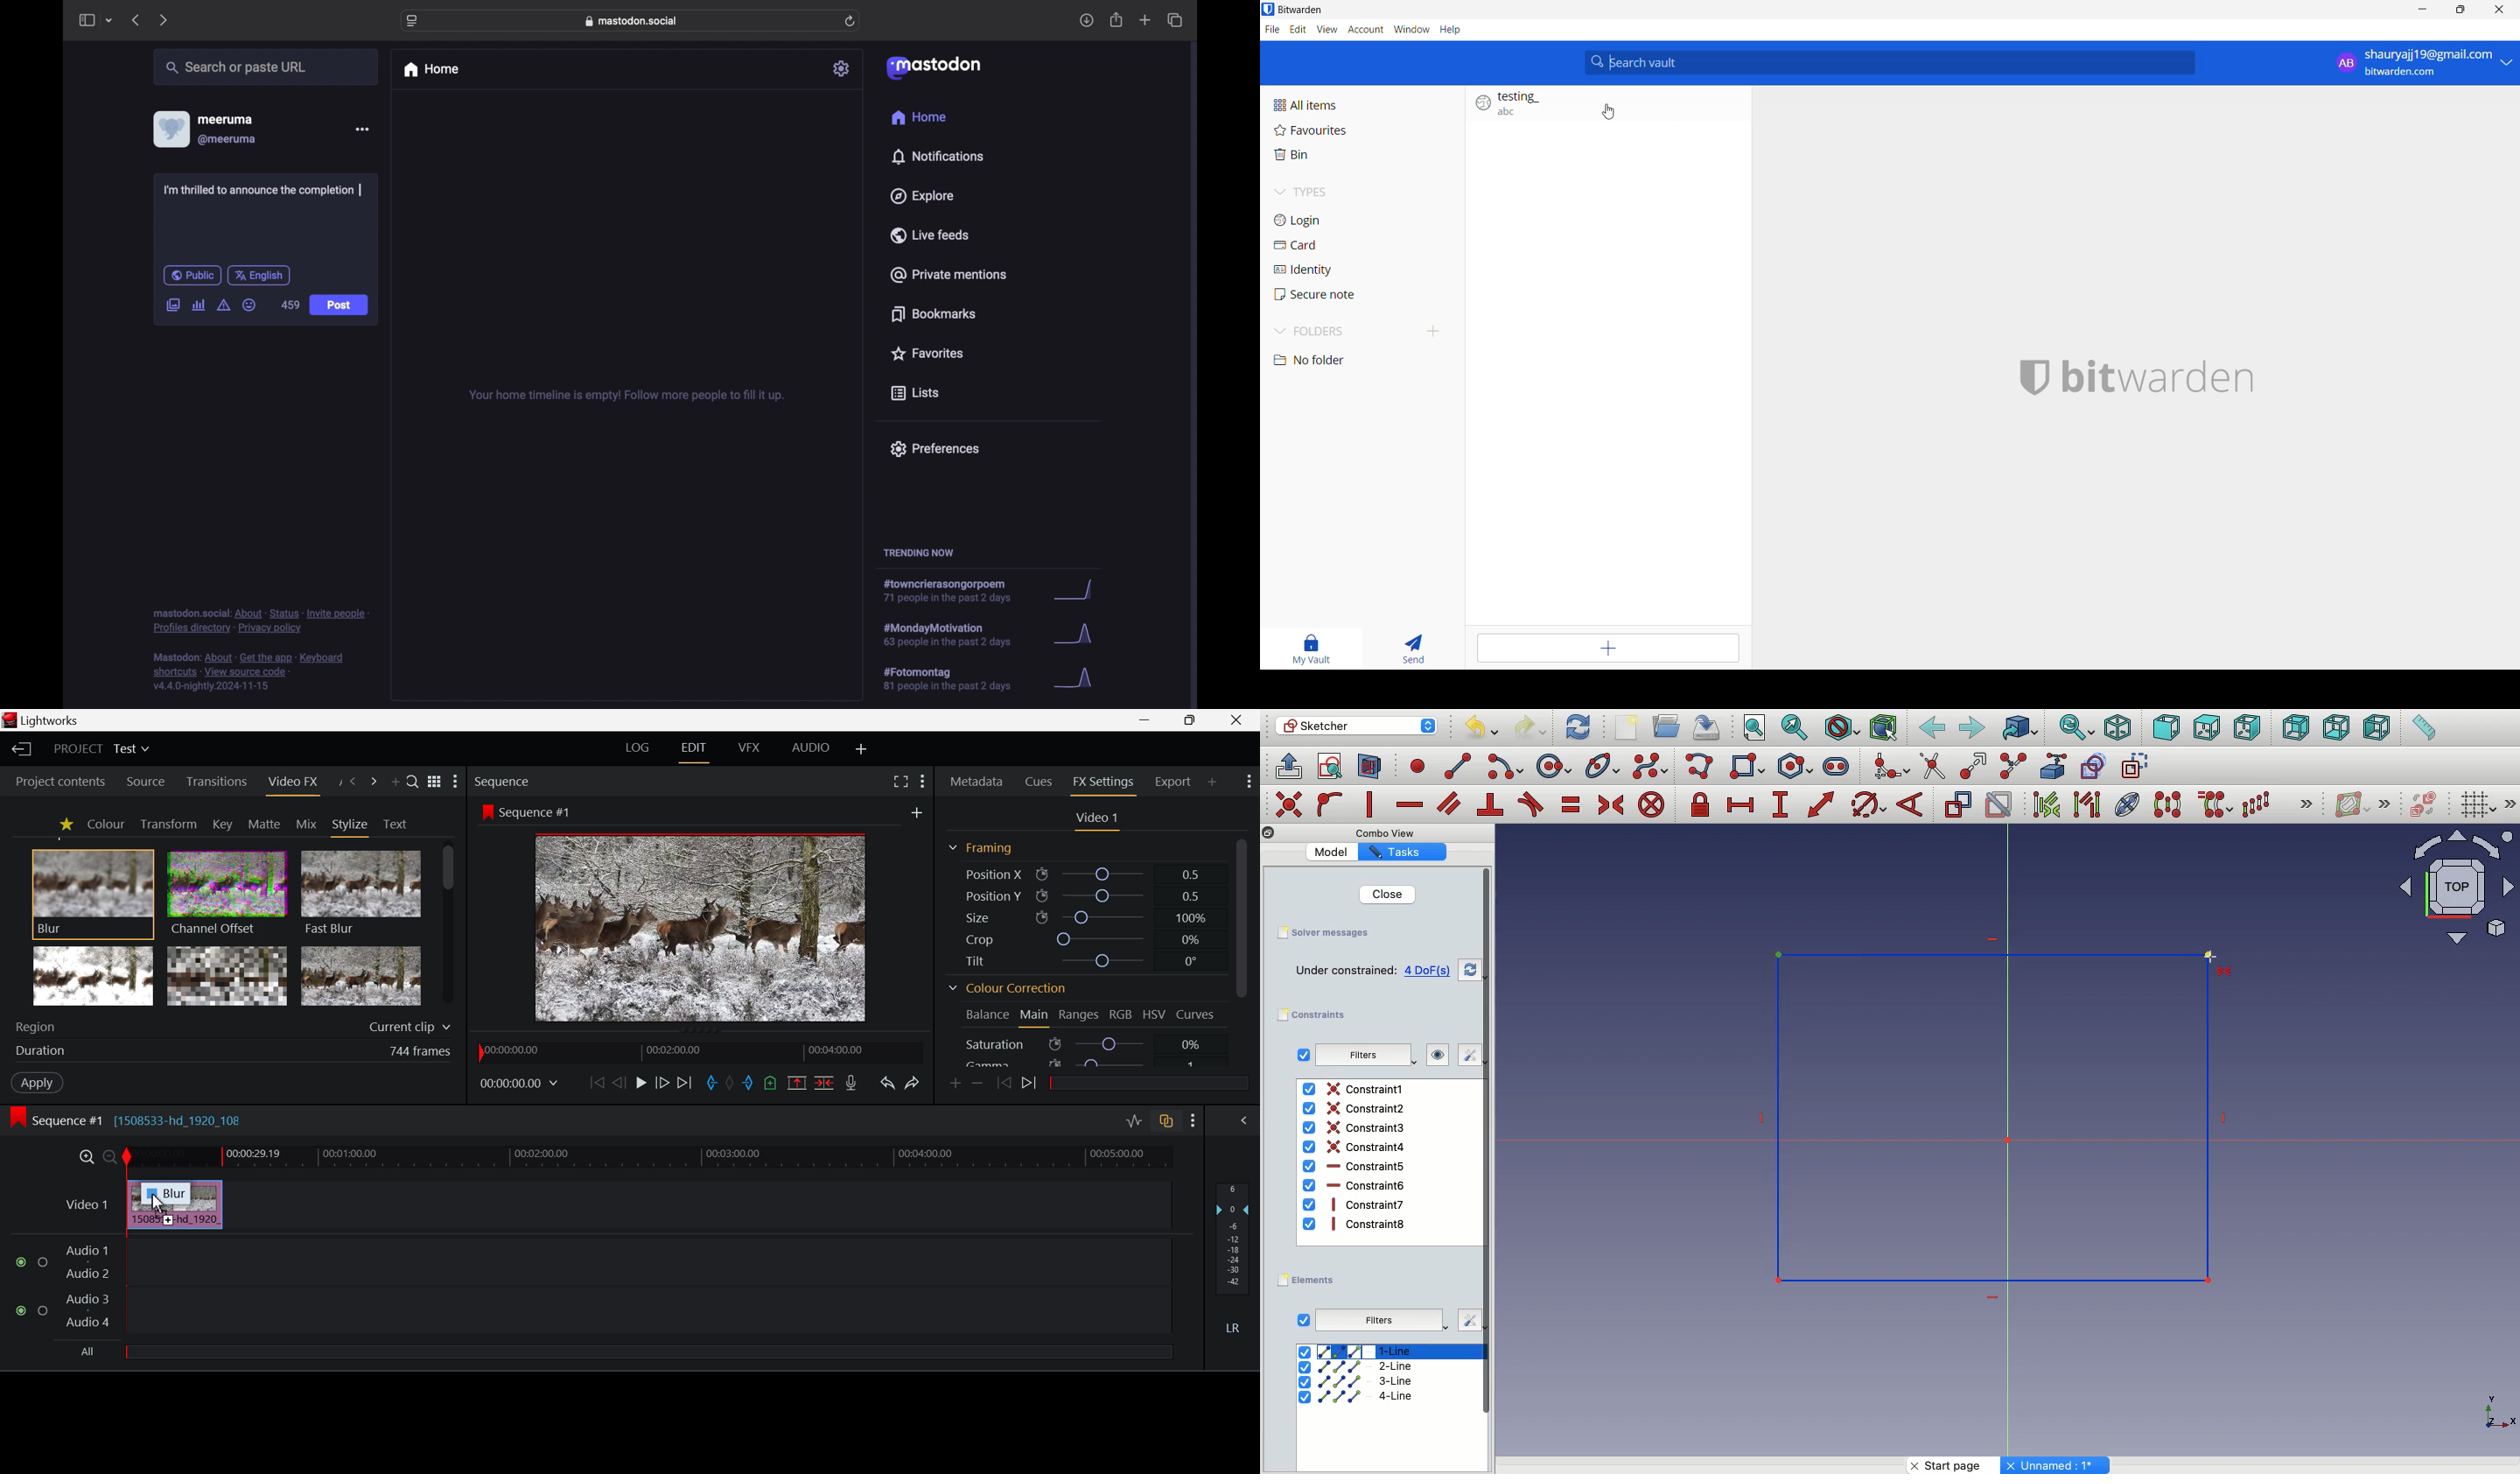 Image resolution: width=2520 pixels, height=1484 pixels. Describe the element at coordinates (2354, 804) in the screenshot. I see `Show hide B spline information layer` at that location.